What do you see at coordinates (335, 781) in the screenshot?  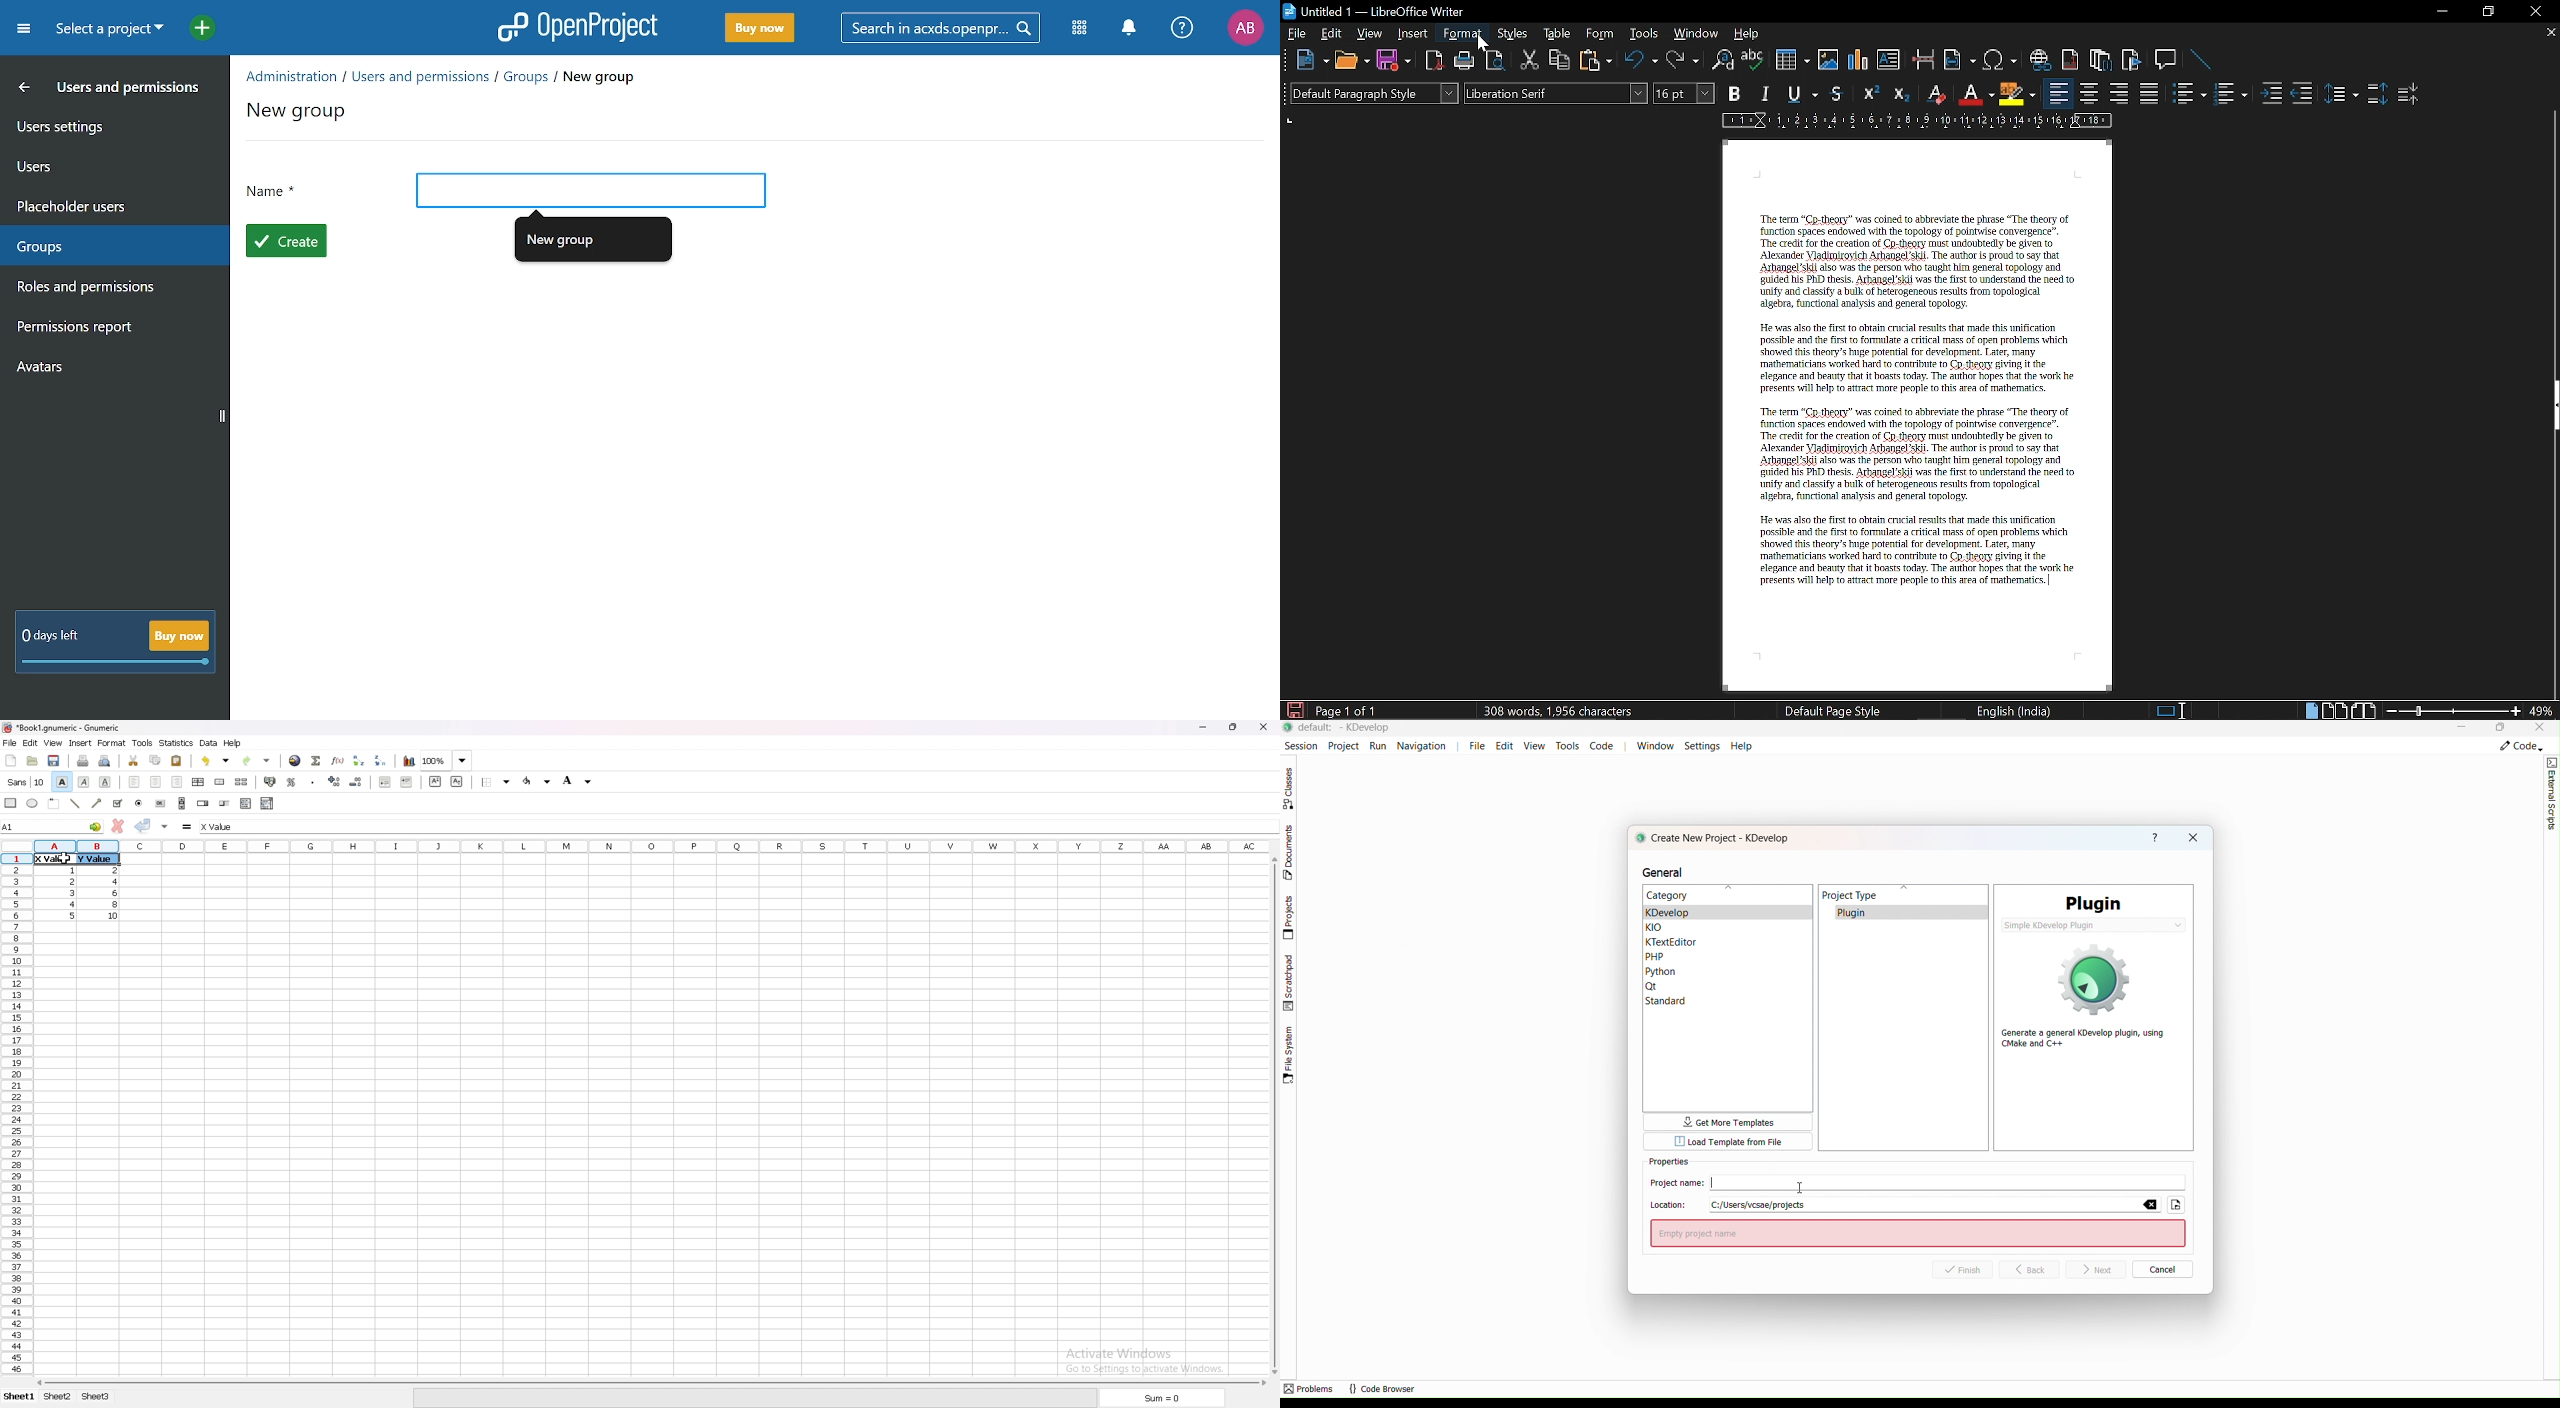 I see `increase decimals` at bounding box center [335, 781].